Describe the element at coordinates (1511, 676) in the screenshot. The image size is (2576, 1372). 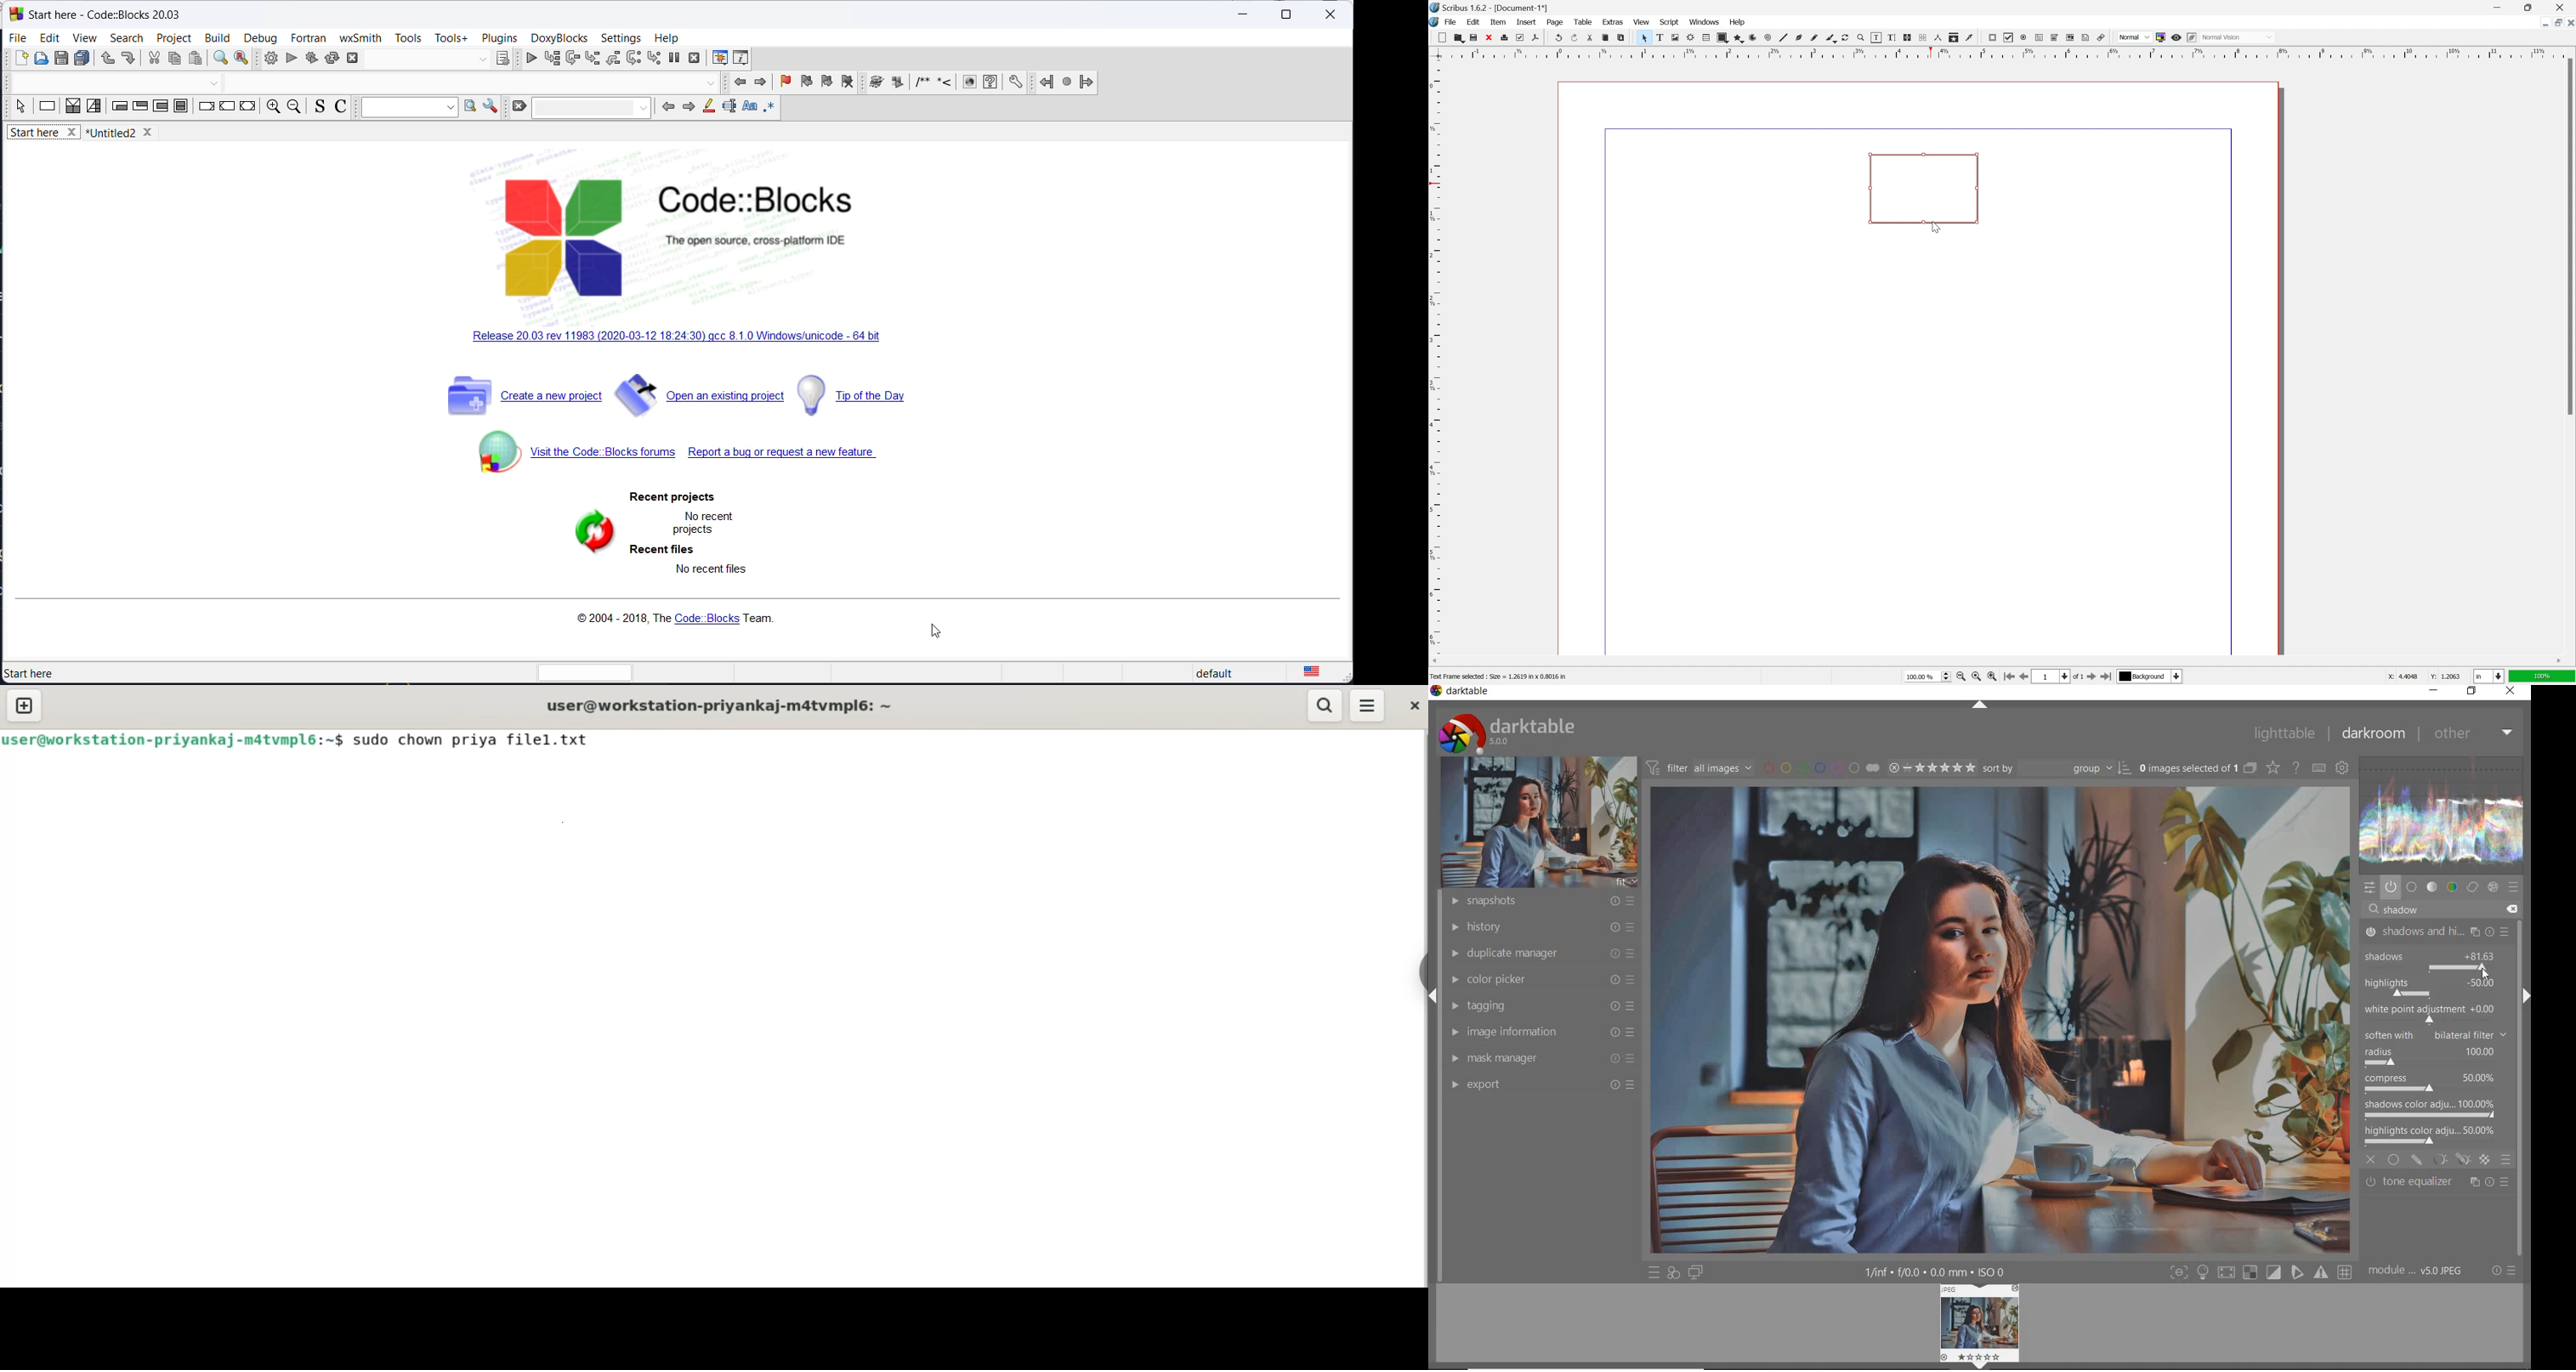
I see `Text Frame Selected : Size = 1.2619 in x 0.8016 in` at that location.